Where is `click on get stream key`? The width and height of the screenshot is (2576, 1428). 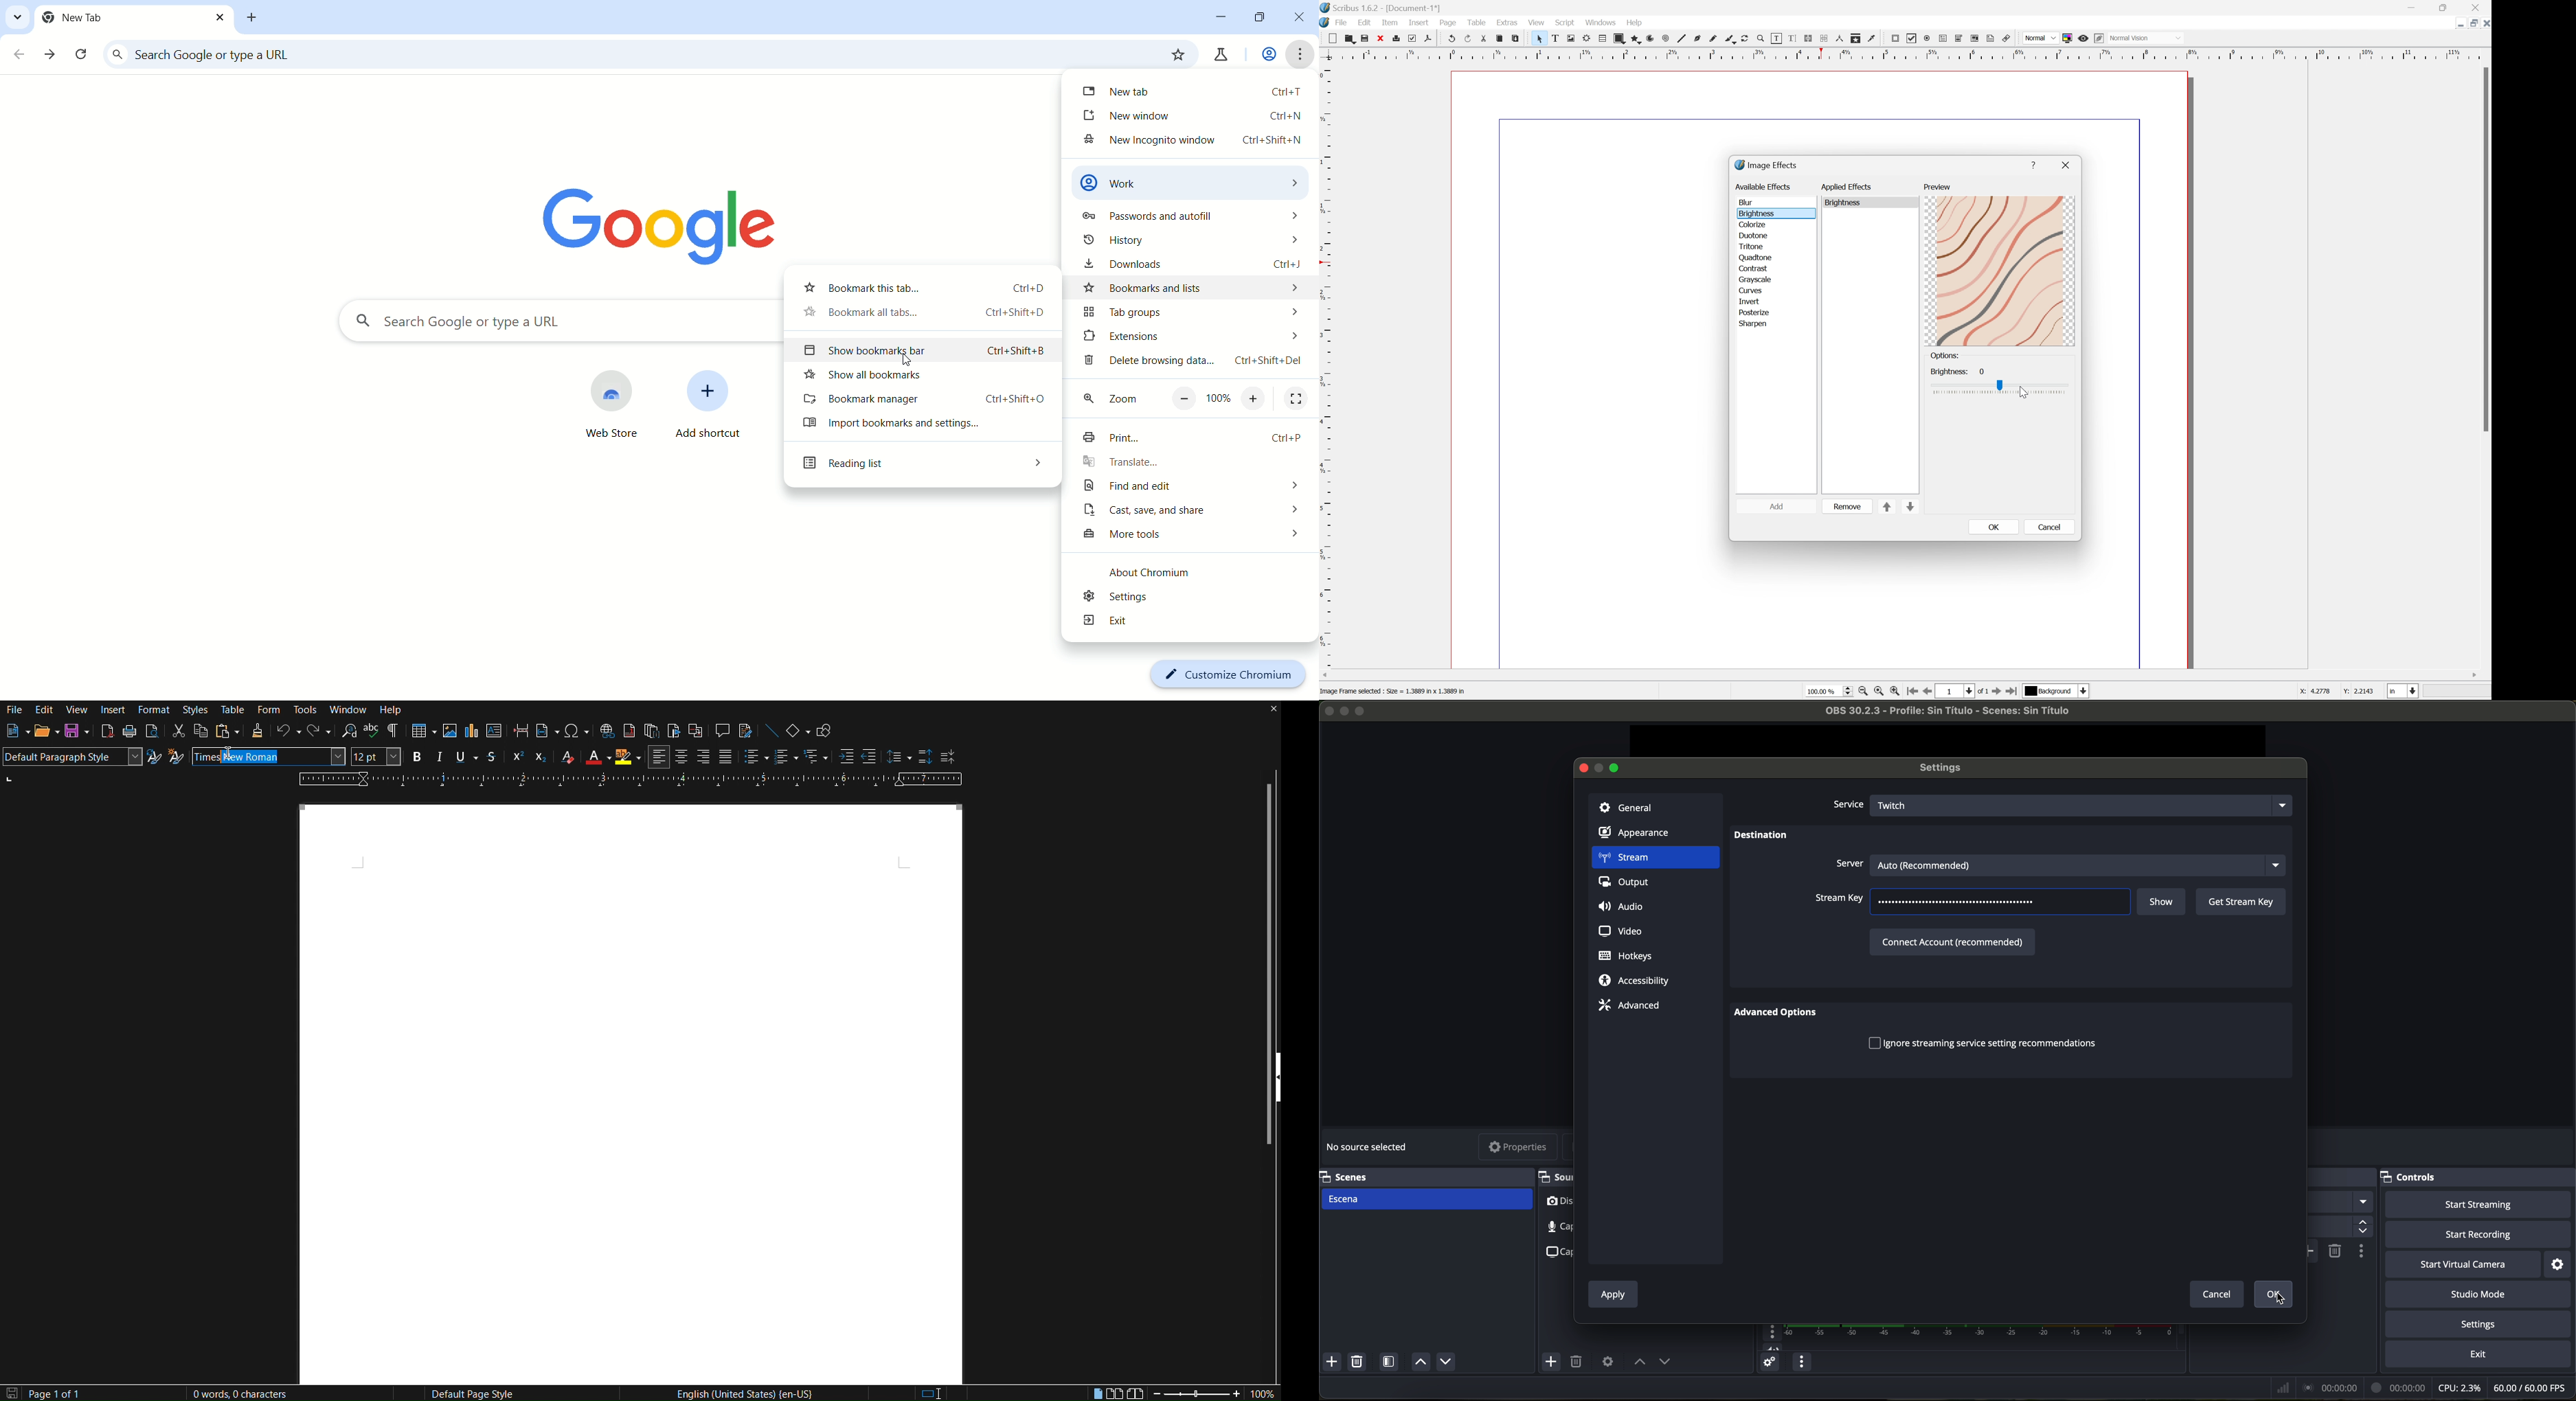
click on get stream key is located at coordinates (2241, 903).